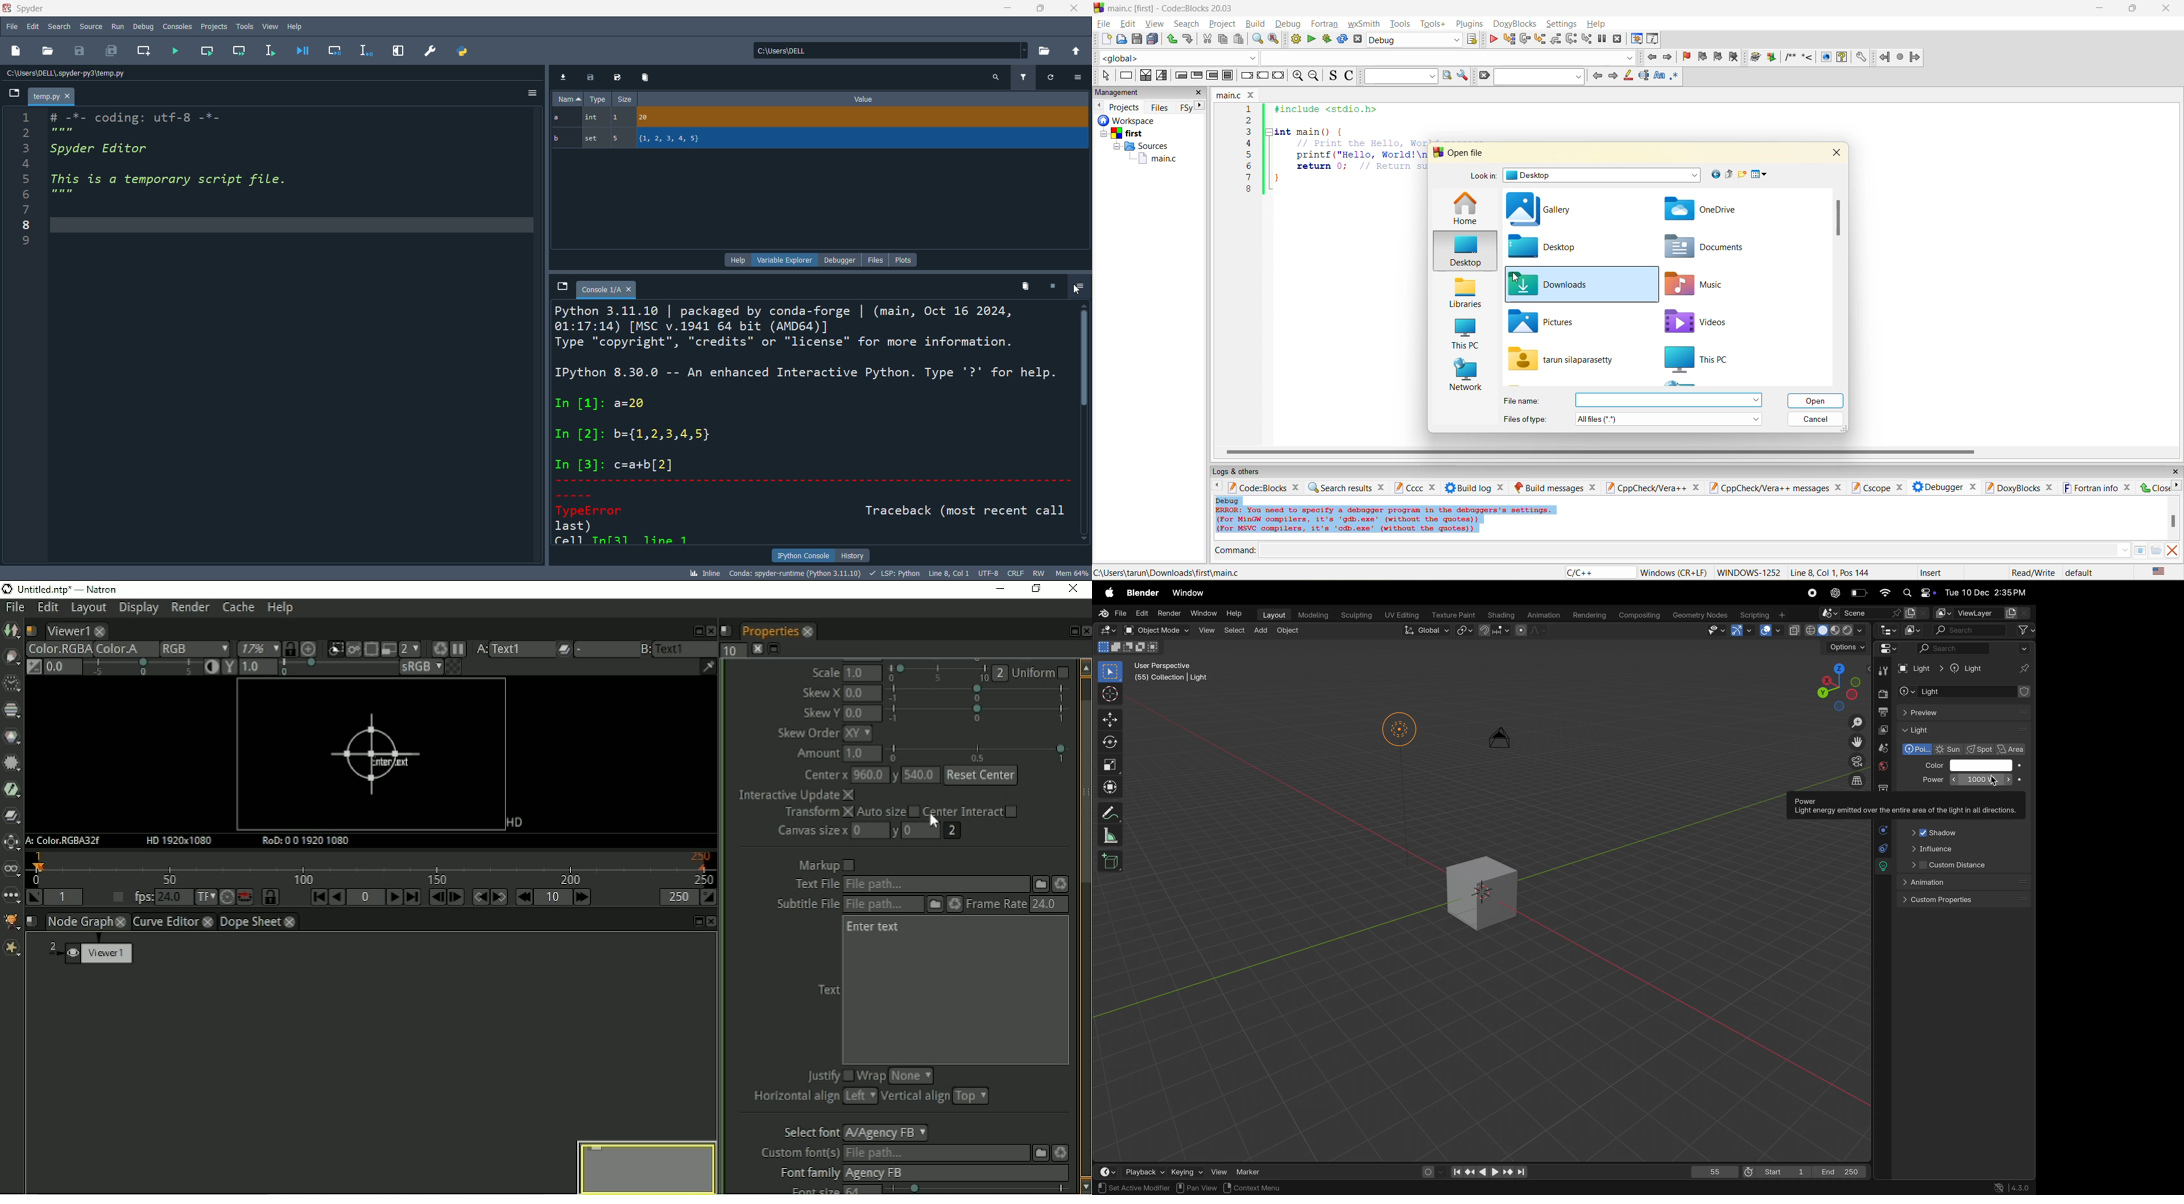 The width and height of the screenshot is (2184, 1204). What do you see at coordinates (2033, 573) in the screenshot?
I see `read/write` at bounding box center [2033, 573].